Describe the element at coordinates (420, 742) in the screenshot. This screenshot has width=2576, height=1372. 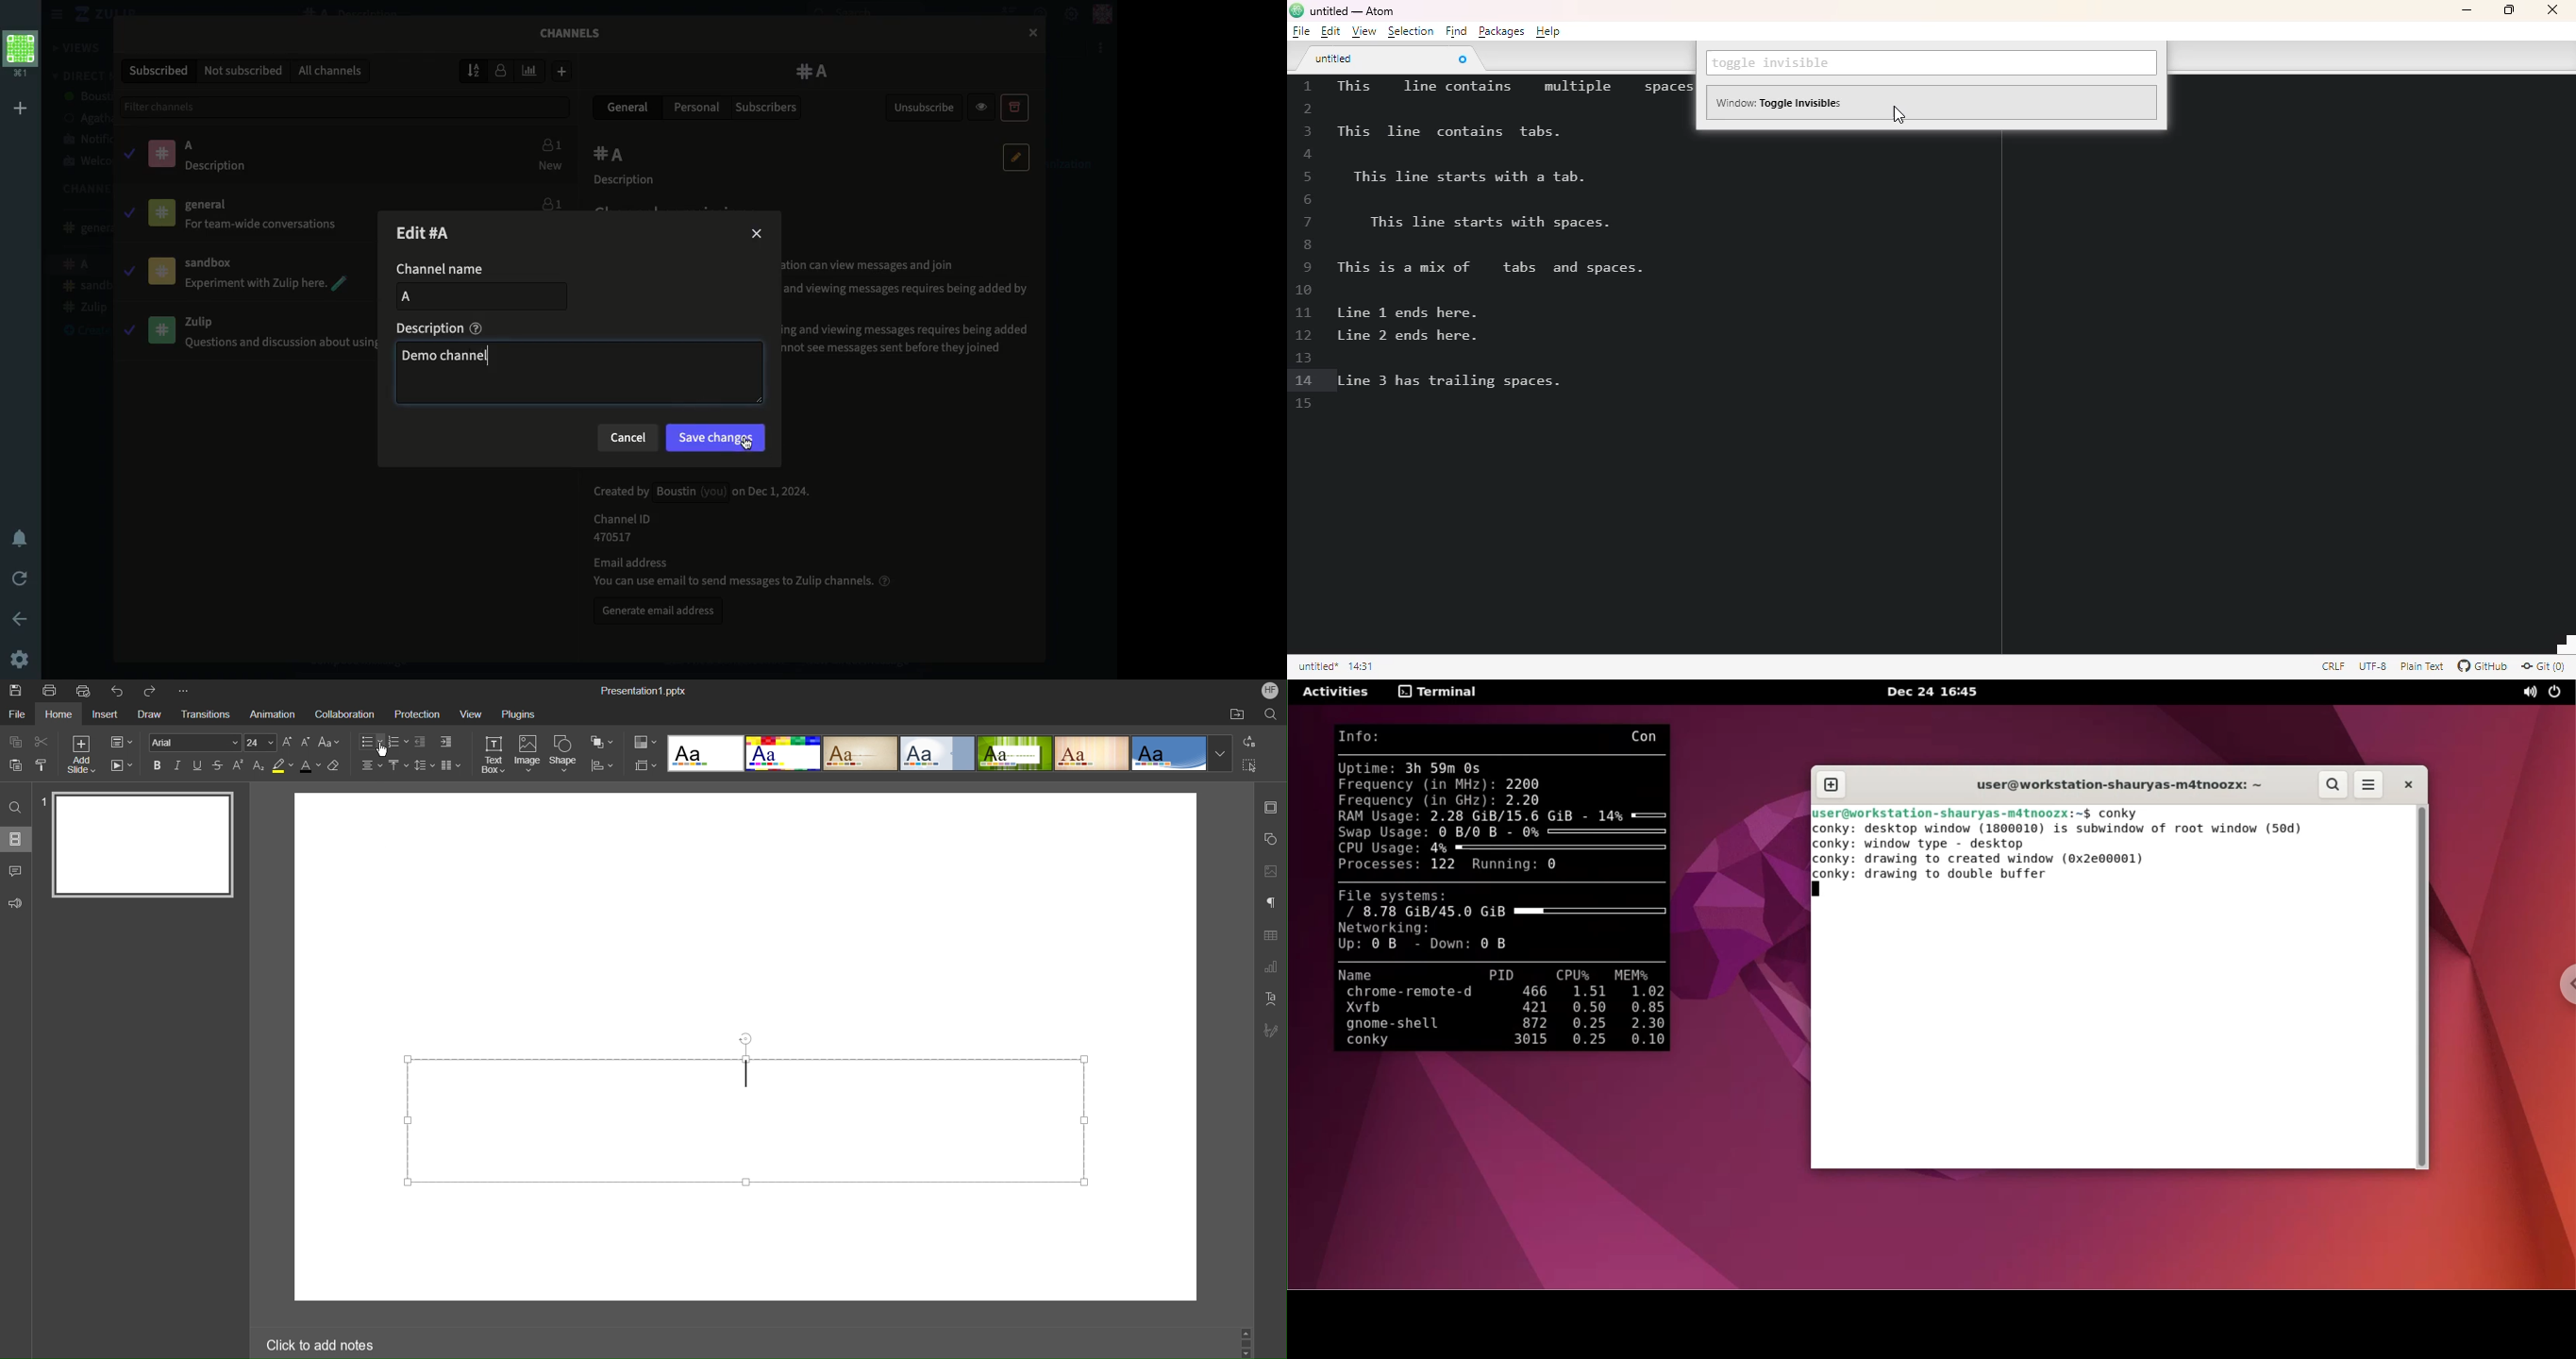
I see `Increase Indent` at that location.